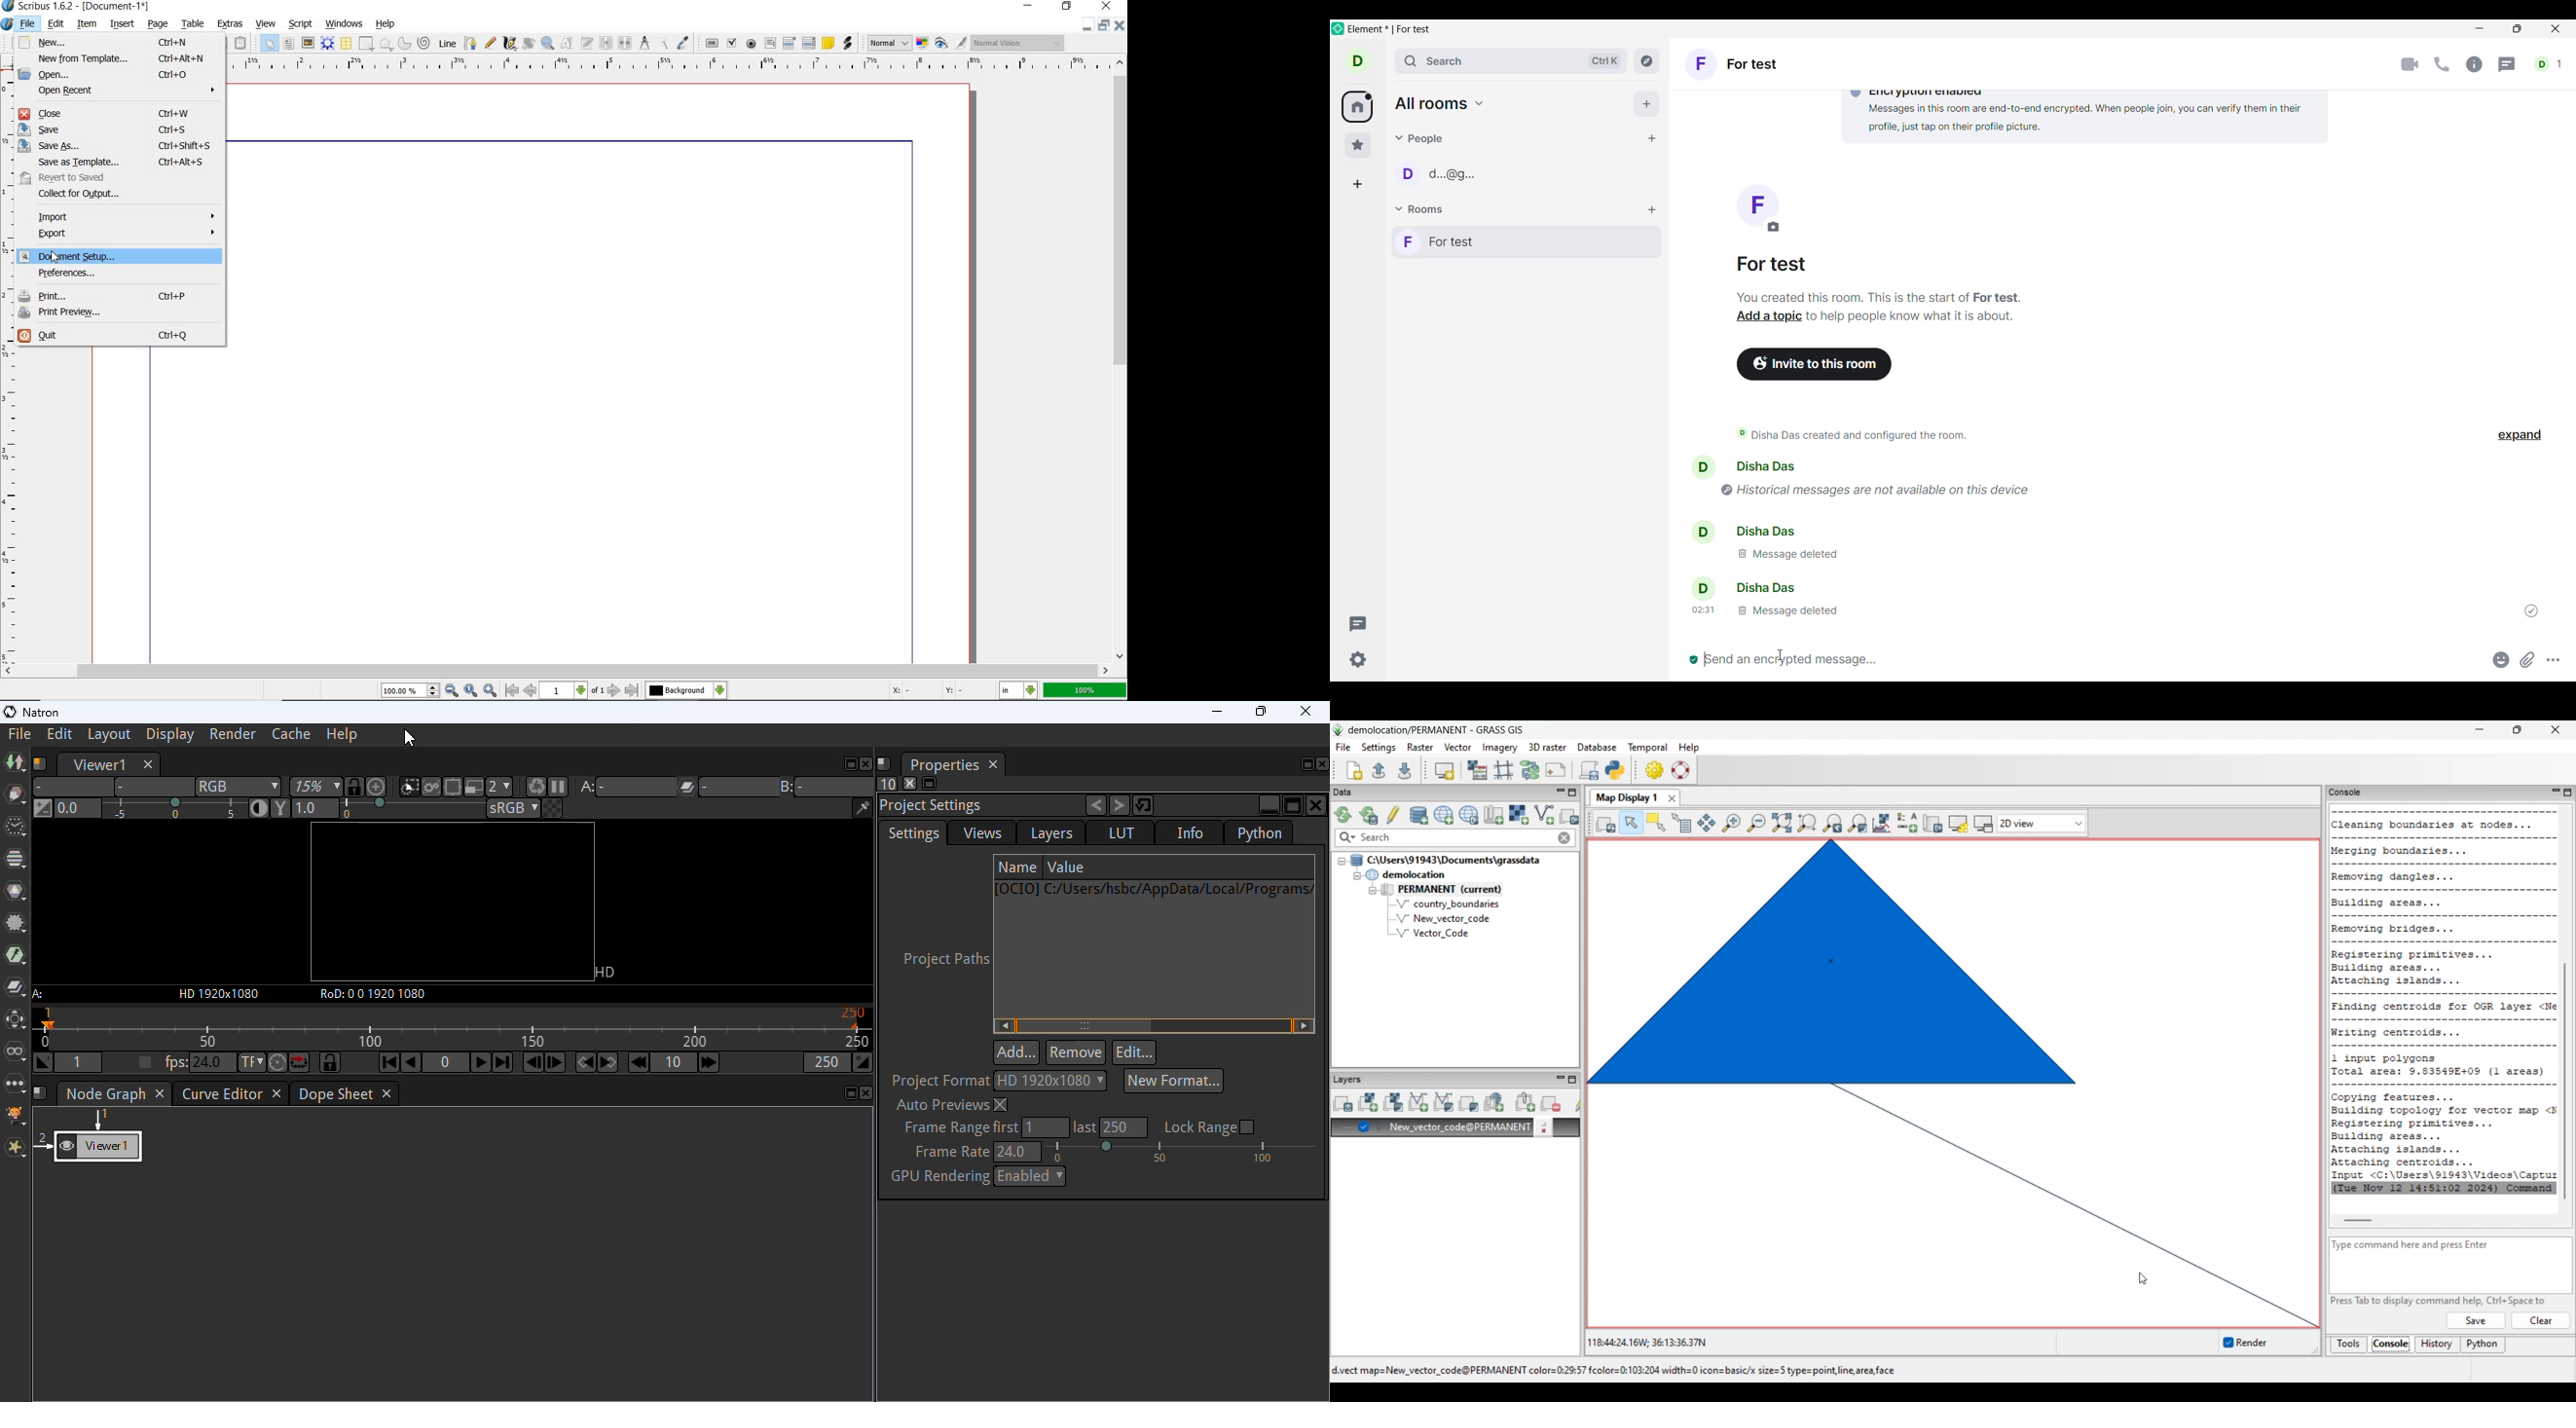 Image resolution: width=2576 pixels, height=1428 pixels. I want to click on Message box, so click(2096, 661).